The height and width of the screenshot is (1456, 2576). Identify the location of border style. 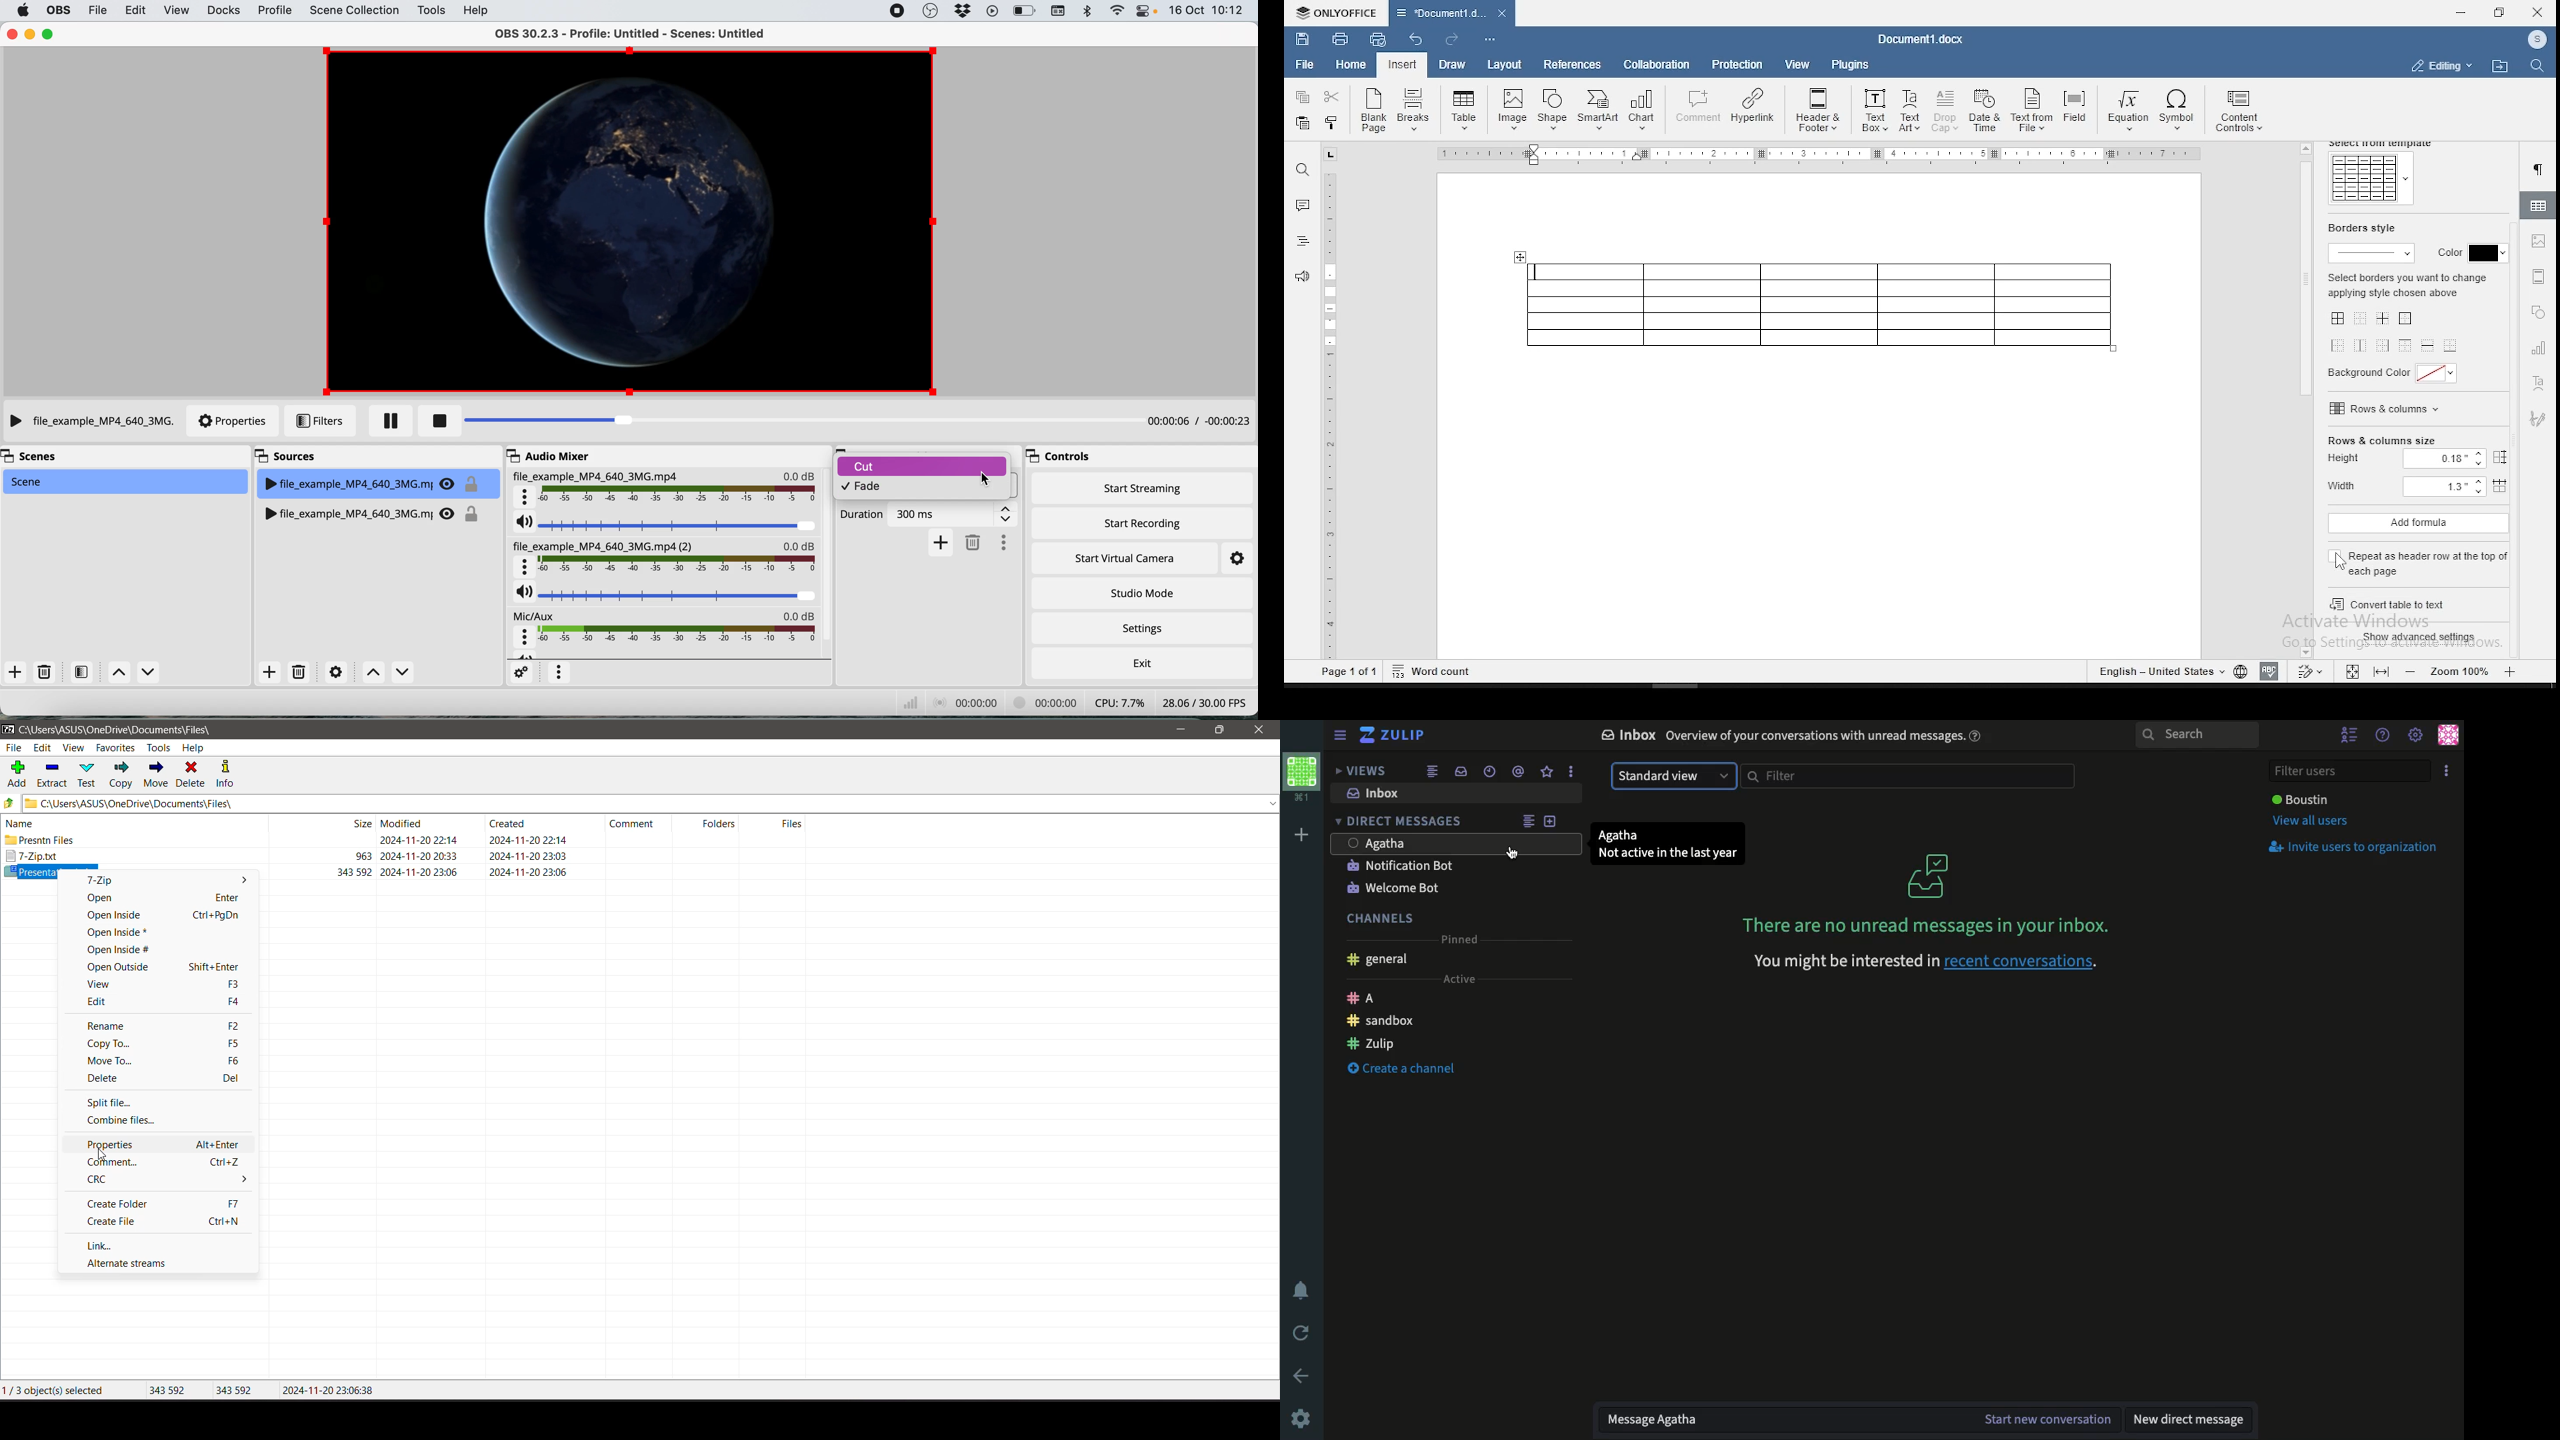
(2359, 228).